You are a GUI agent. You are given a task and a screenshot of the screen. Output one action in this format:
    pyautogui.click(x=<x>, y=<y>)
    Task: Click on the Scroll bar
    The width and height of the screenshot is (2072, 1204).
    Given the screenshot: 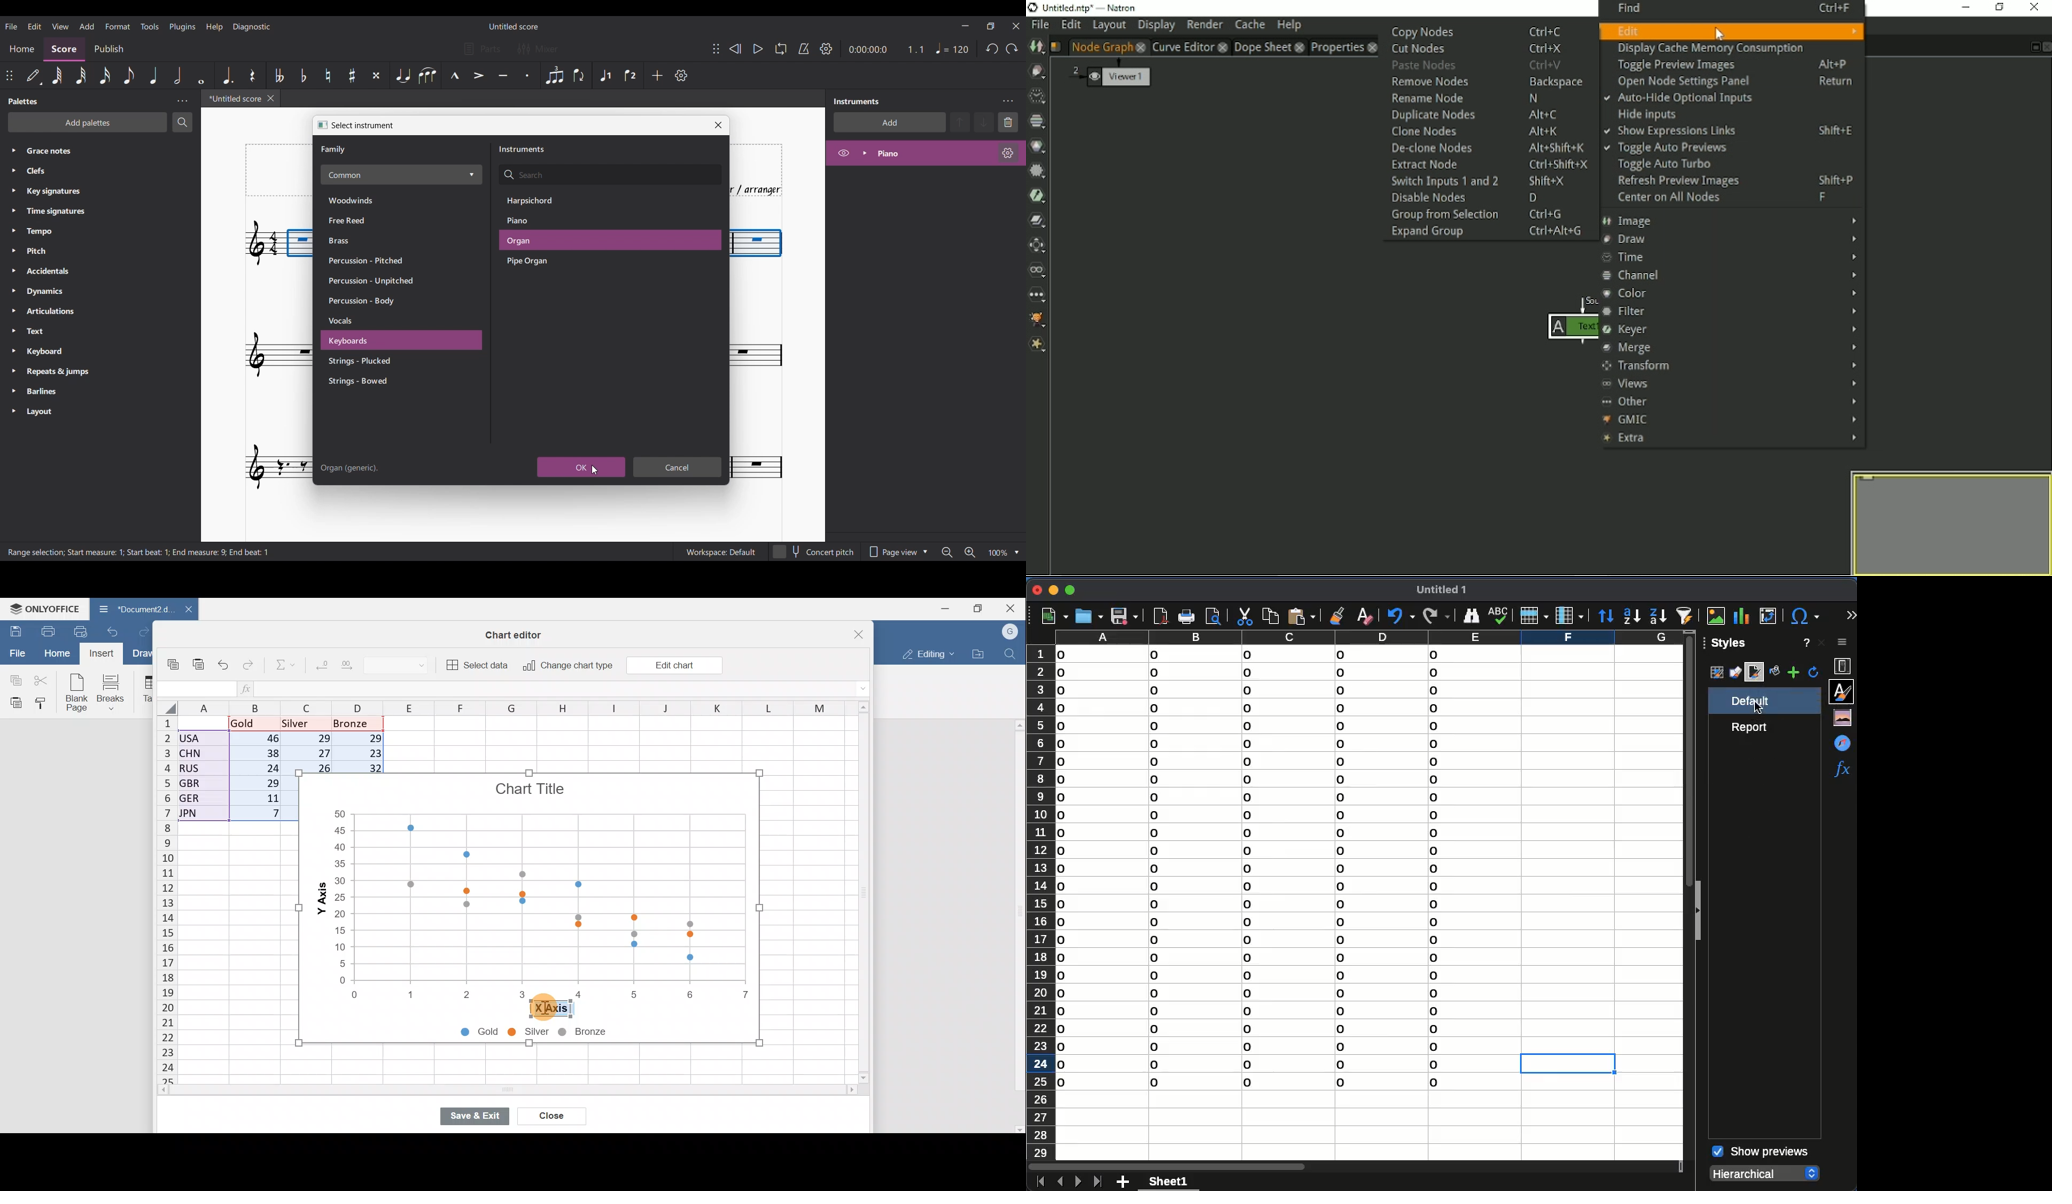 What is the action you would take?
    pyautogui.click(x=1017, y=926)
    